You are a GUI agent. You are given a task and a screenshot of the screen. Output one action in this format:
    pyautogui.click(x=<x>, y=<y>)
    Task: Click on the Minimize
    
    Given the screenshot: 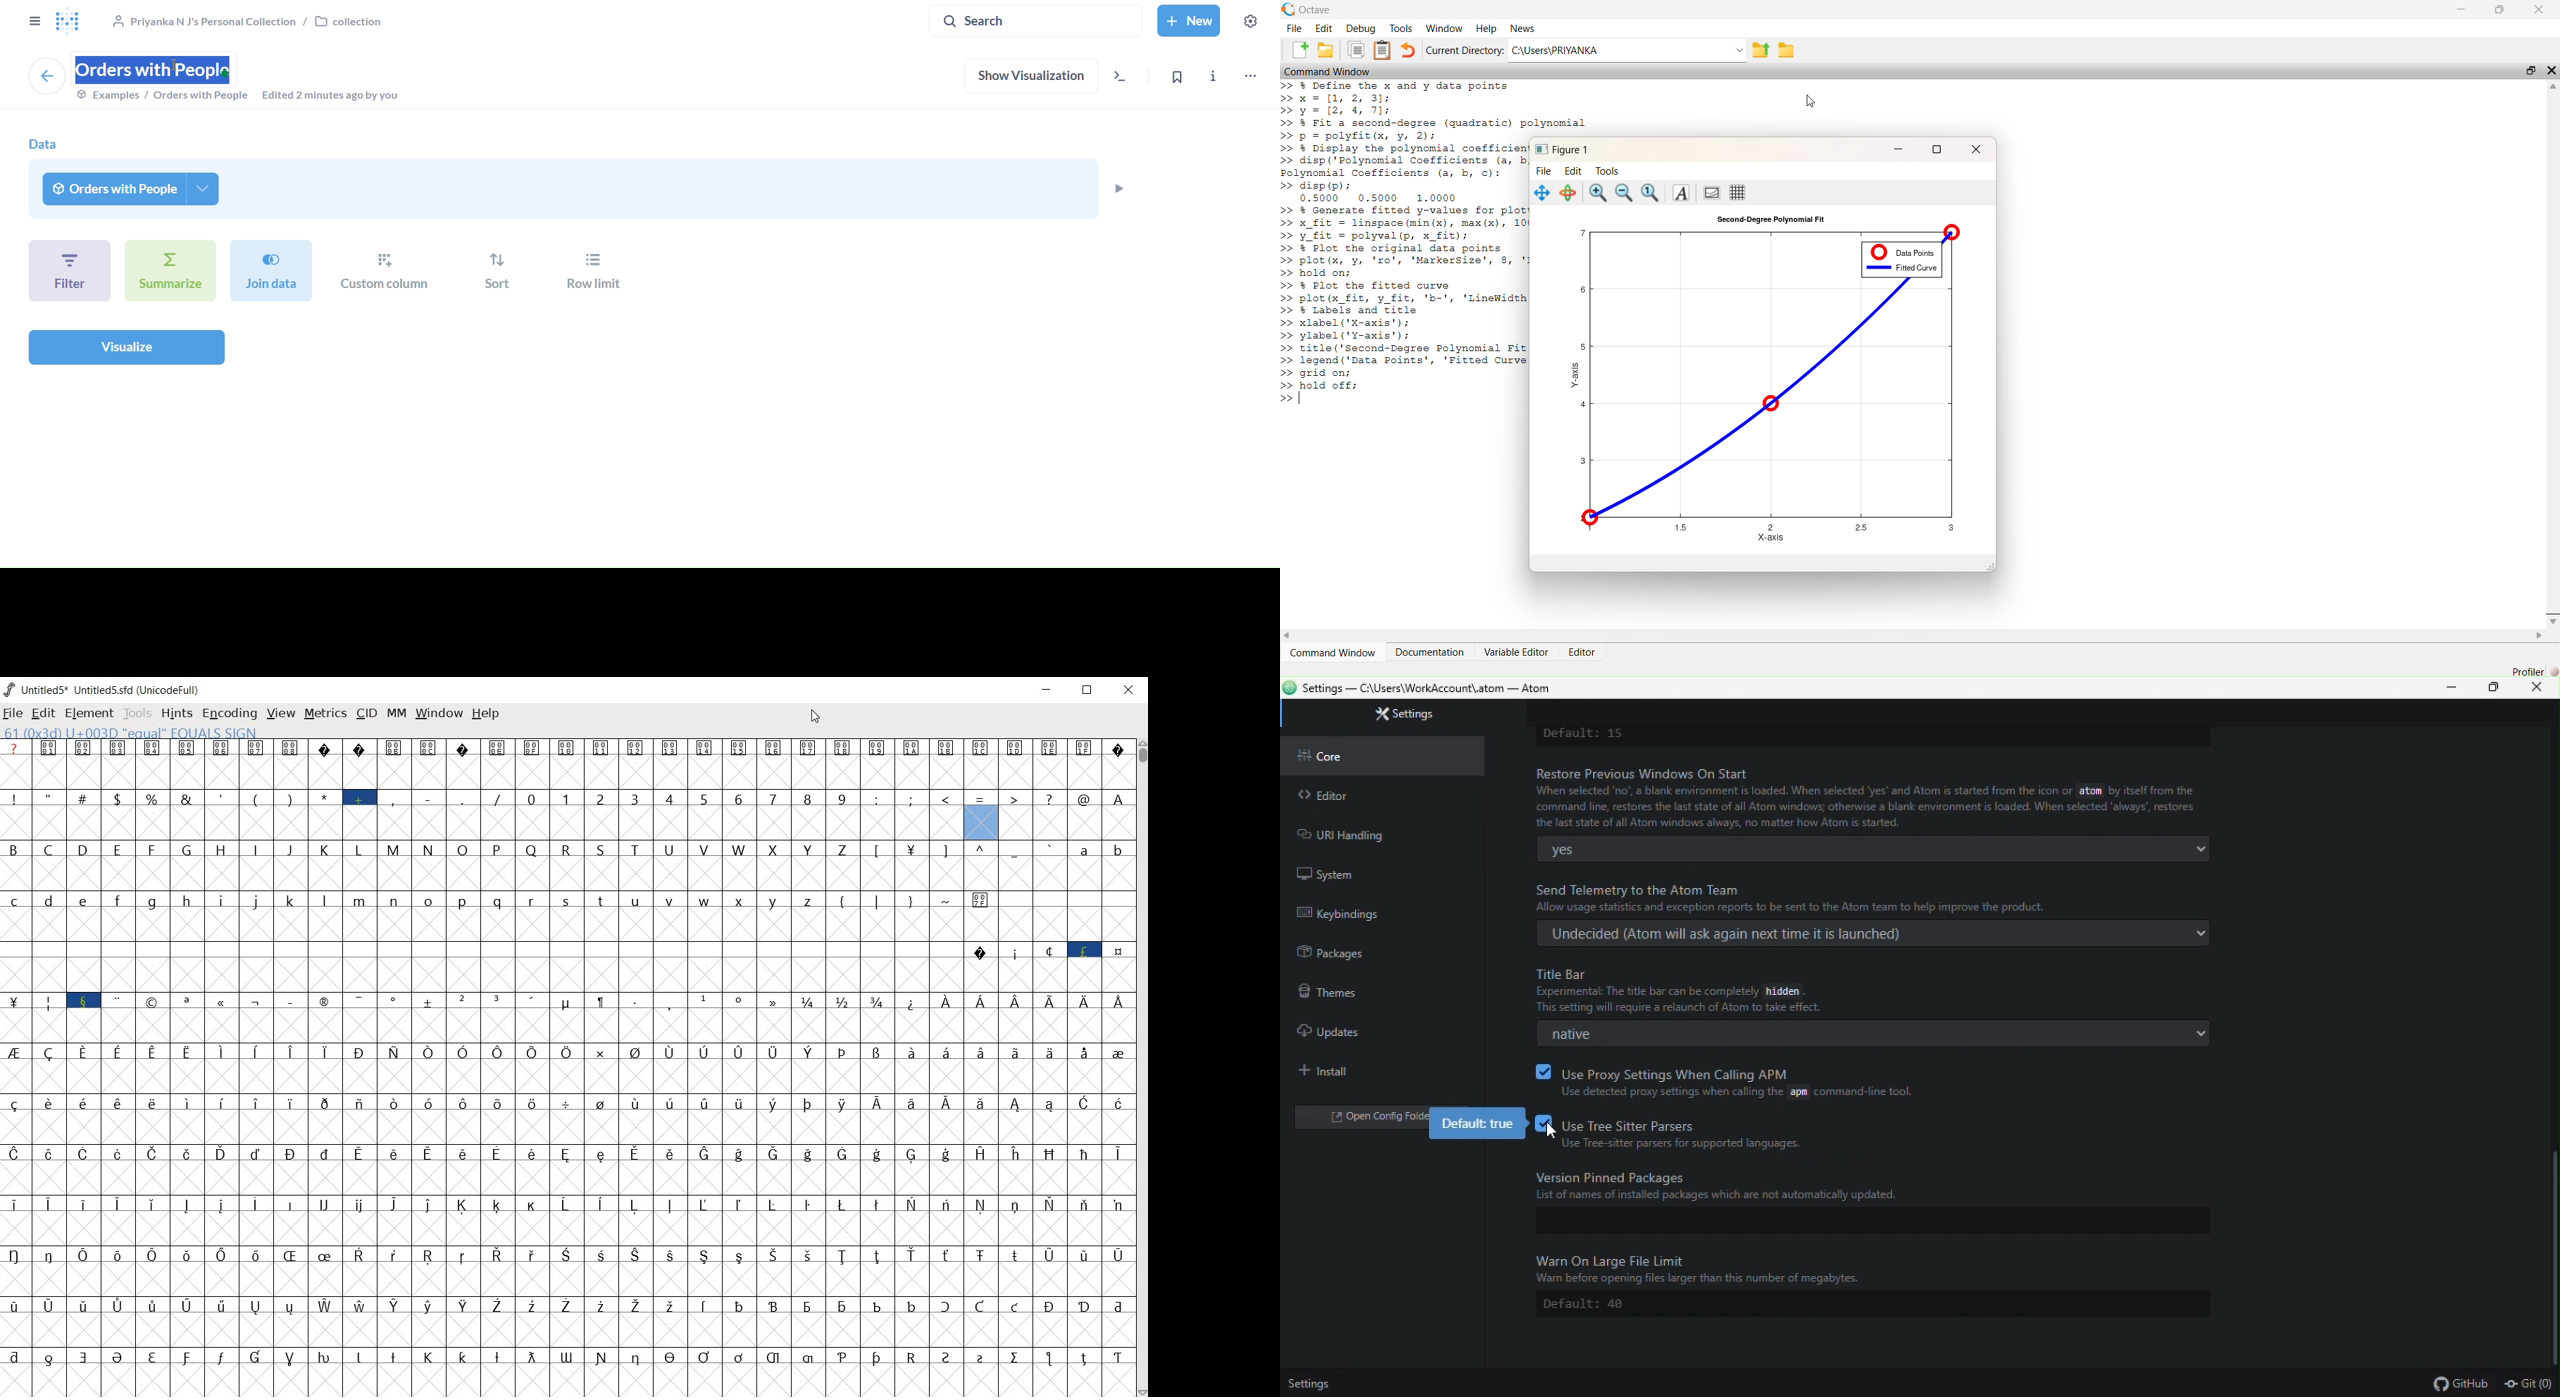 What is the action you would take?
    pyautogui.click(x=2463, y=9)
    